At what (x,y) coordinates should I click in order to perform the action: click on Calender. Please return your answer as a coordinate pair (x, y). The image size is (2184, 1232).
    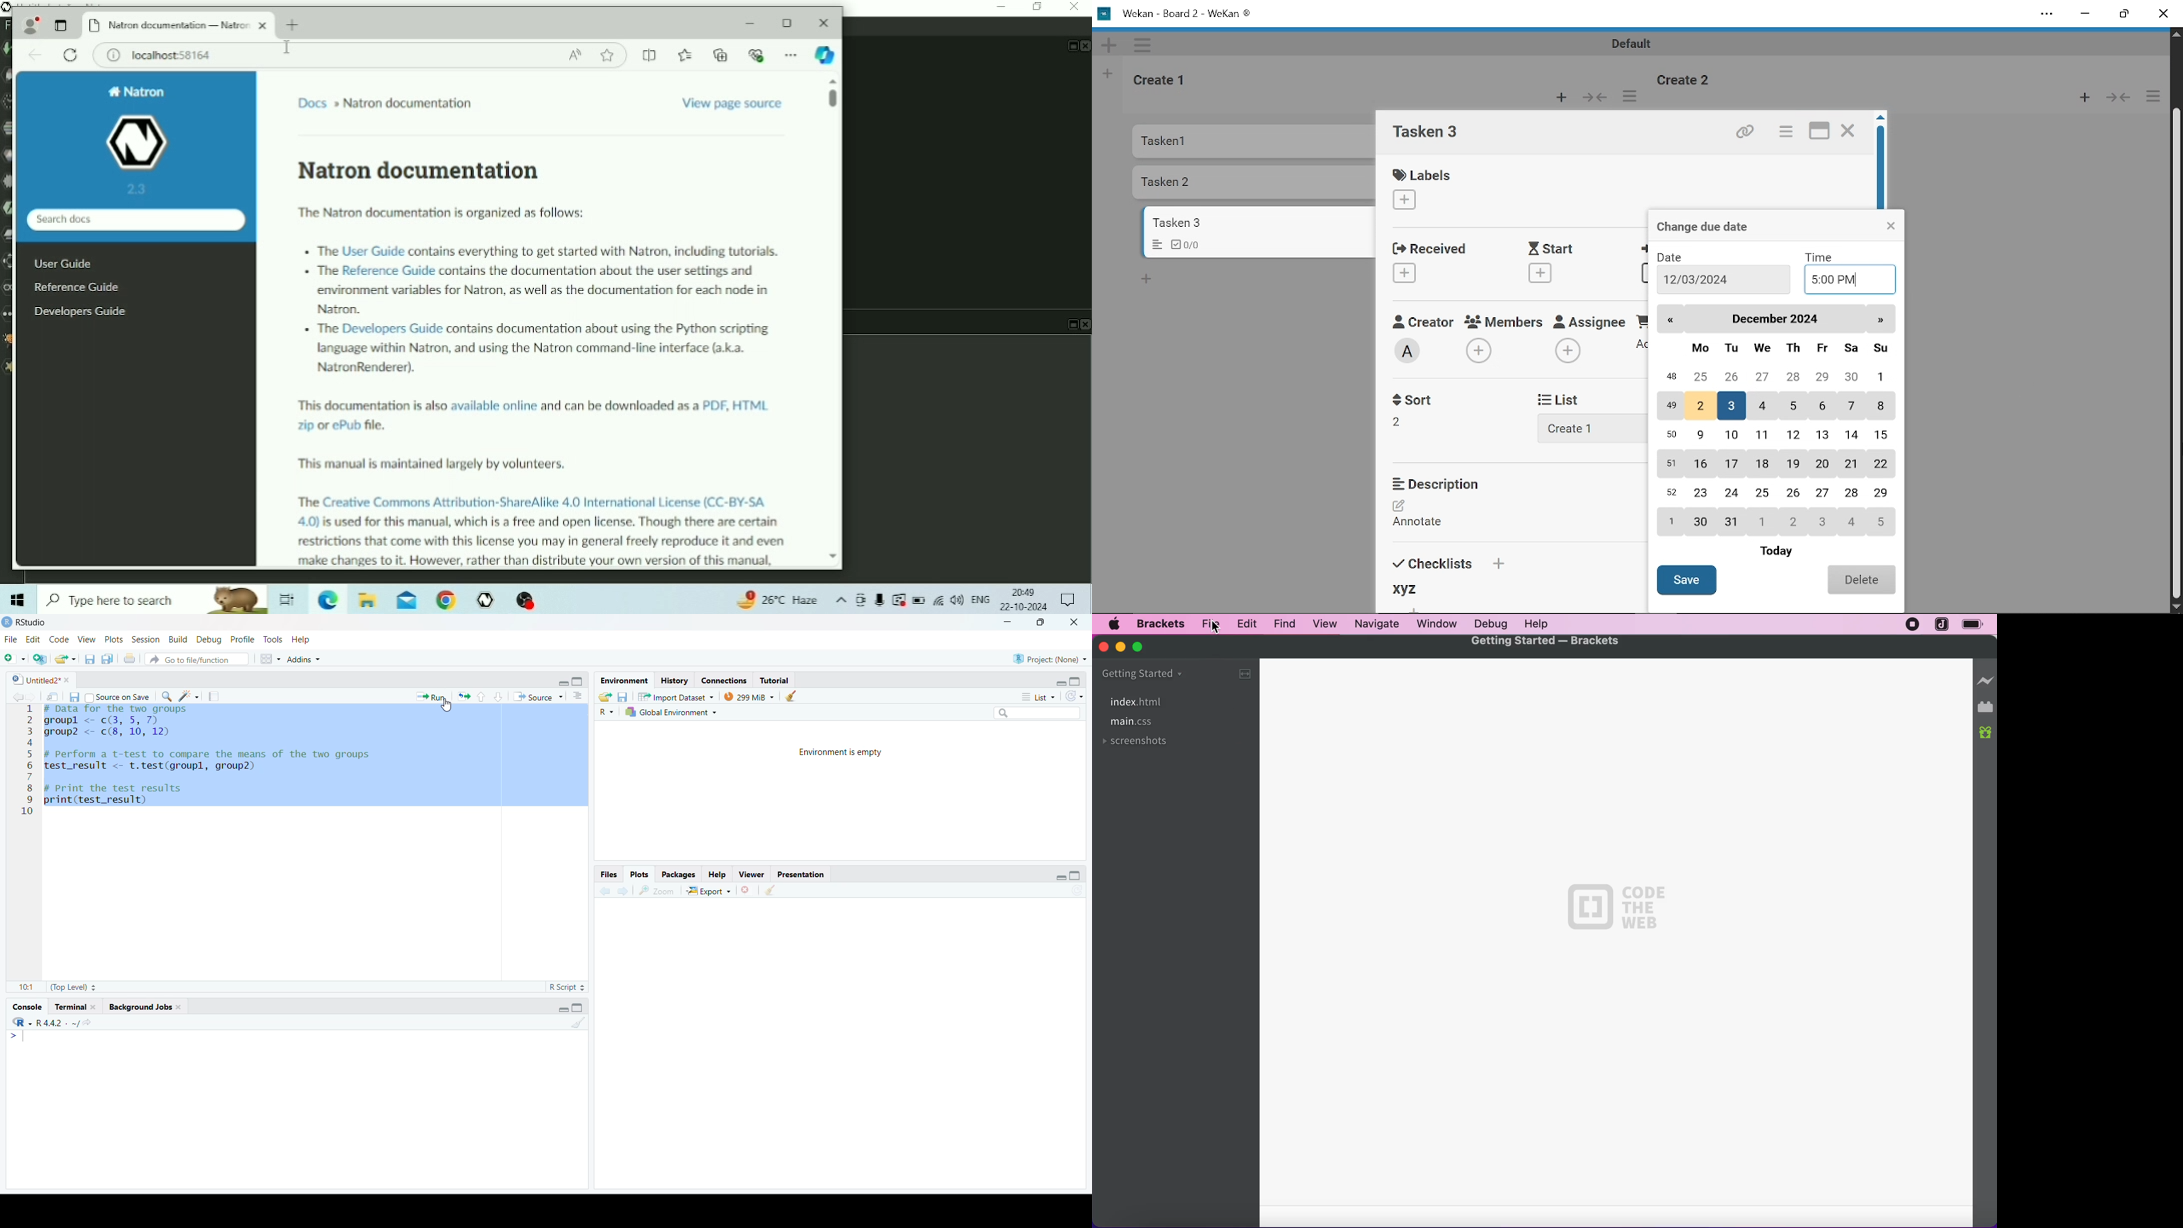
    Looking at the image, I should click on (1774, 437).